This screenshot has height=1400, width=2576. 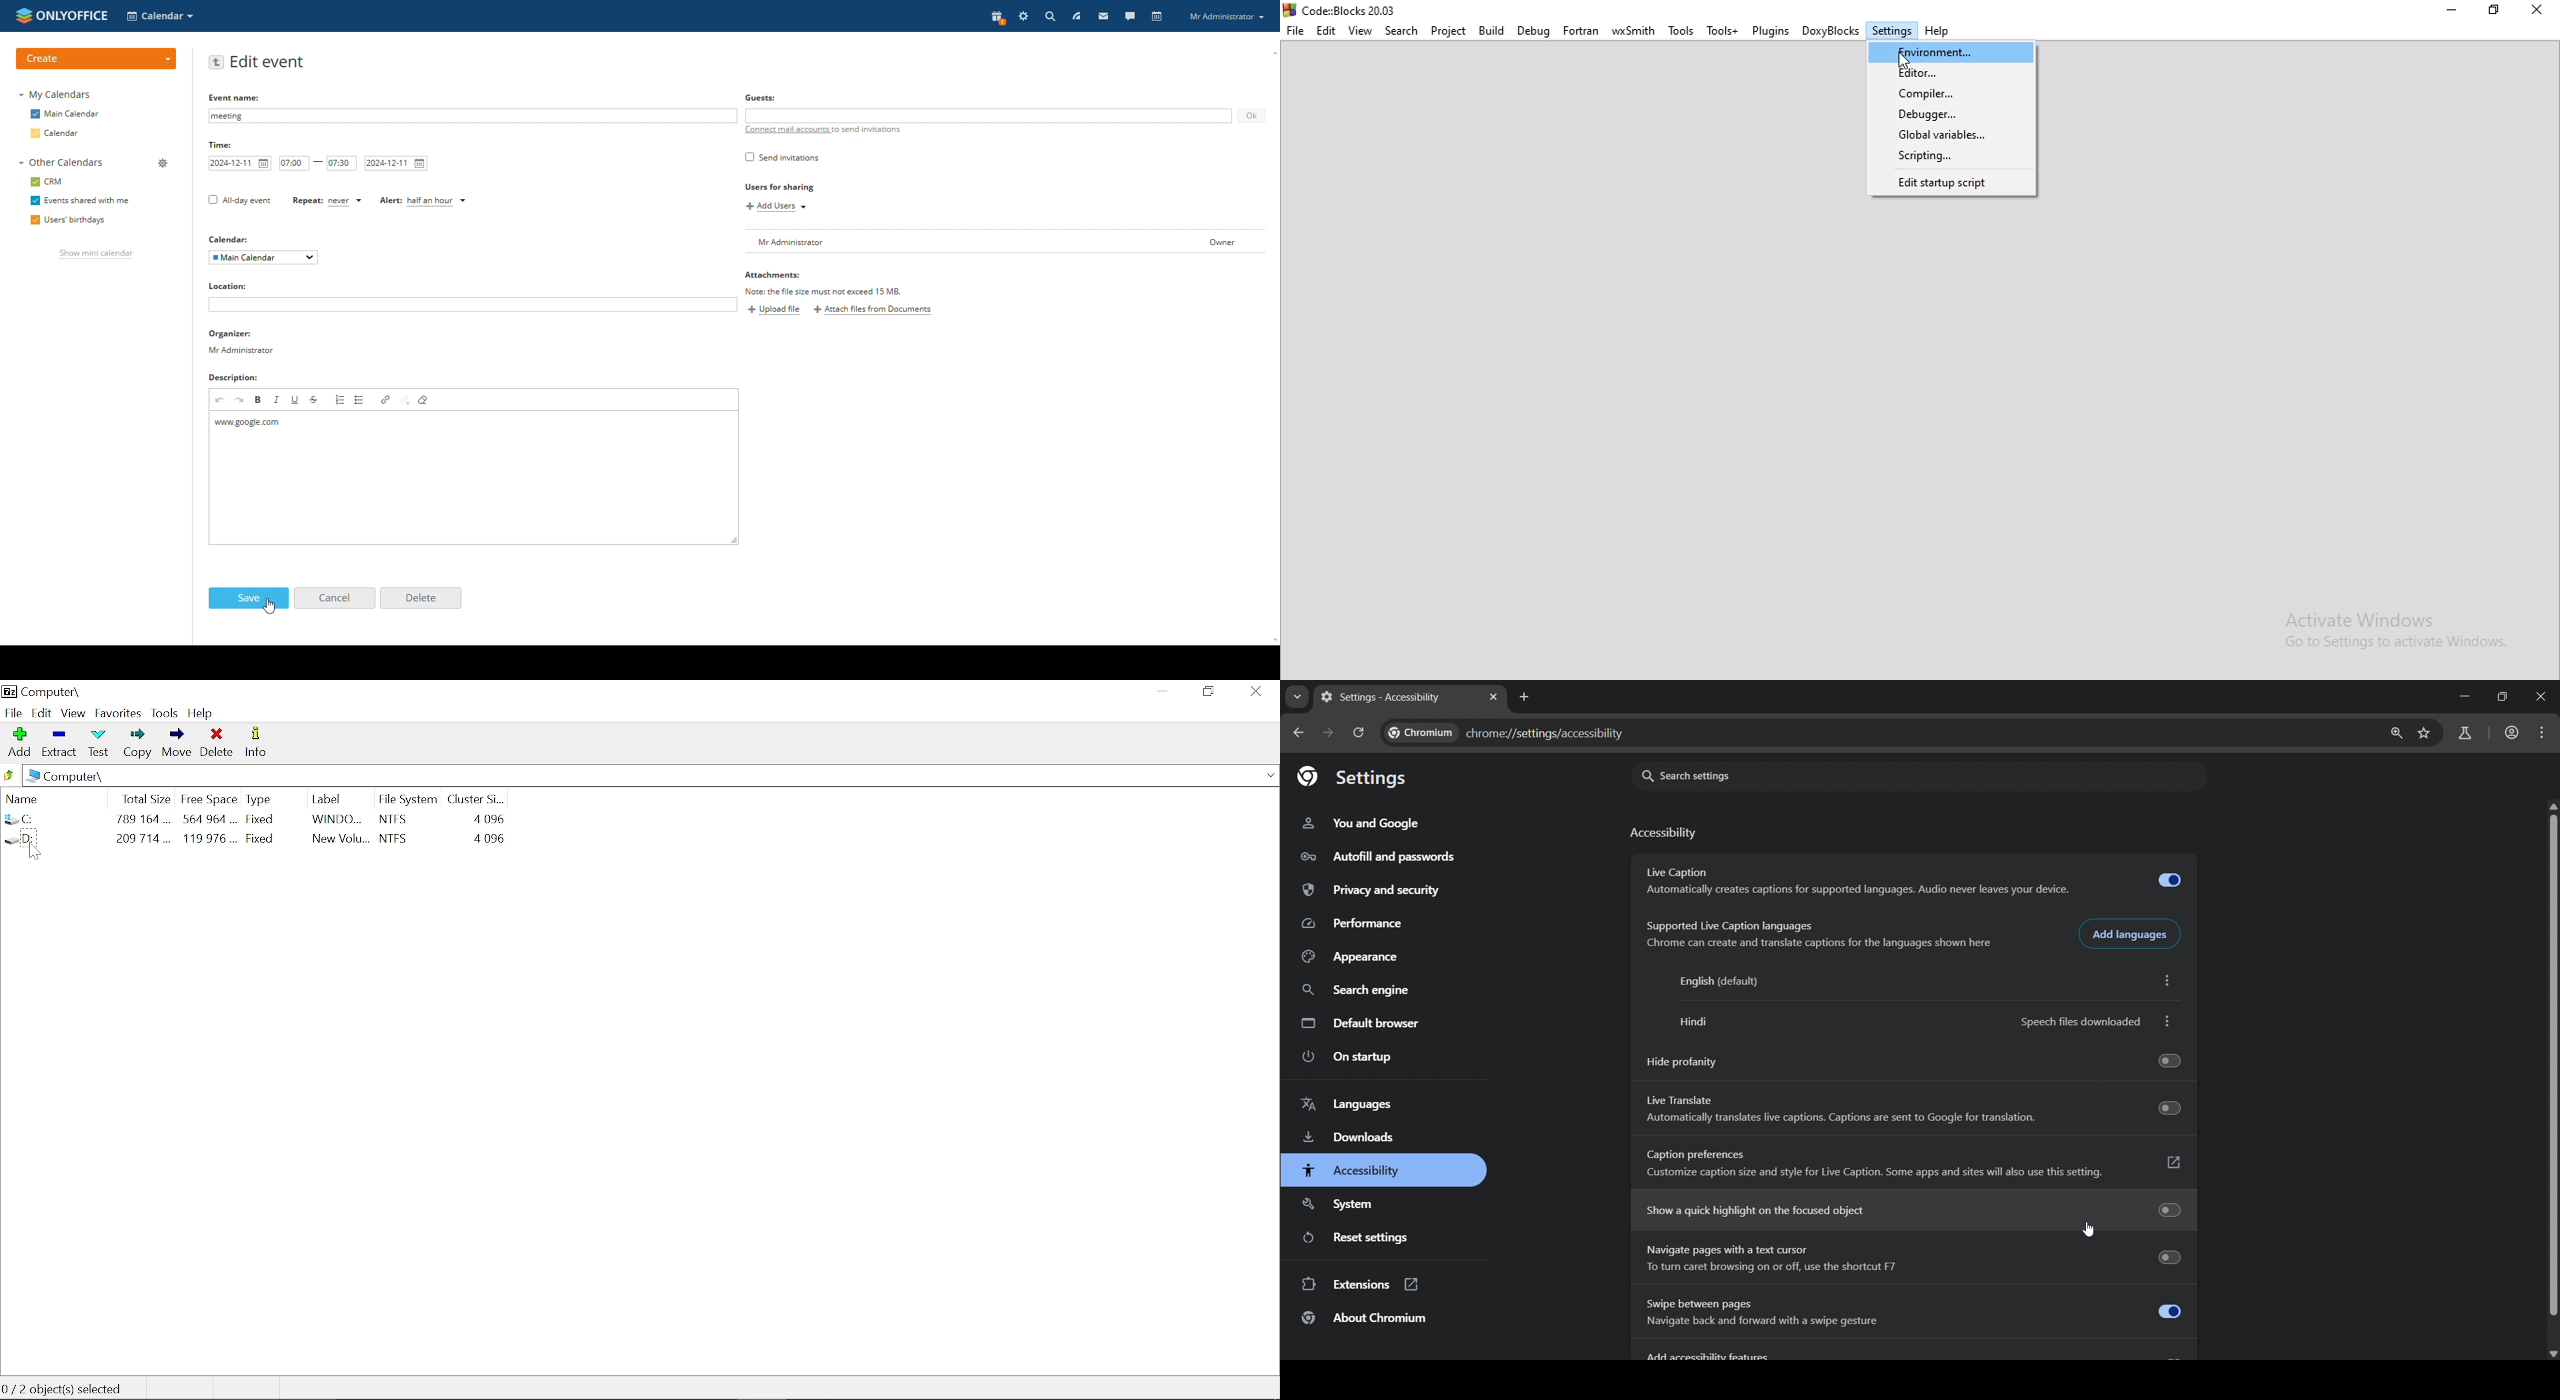 What do you see at coordinates (1301, 731) in the screenshot?
I see `go back one page` at bounding box center [1301, 731].